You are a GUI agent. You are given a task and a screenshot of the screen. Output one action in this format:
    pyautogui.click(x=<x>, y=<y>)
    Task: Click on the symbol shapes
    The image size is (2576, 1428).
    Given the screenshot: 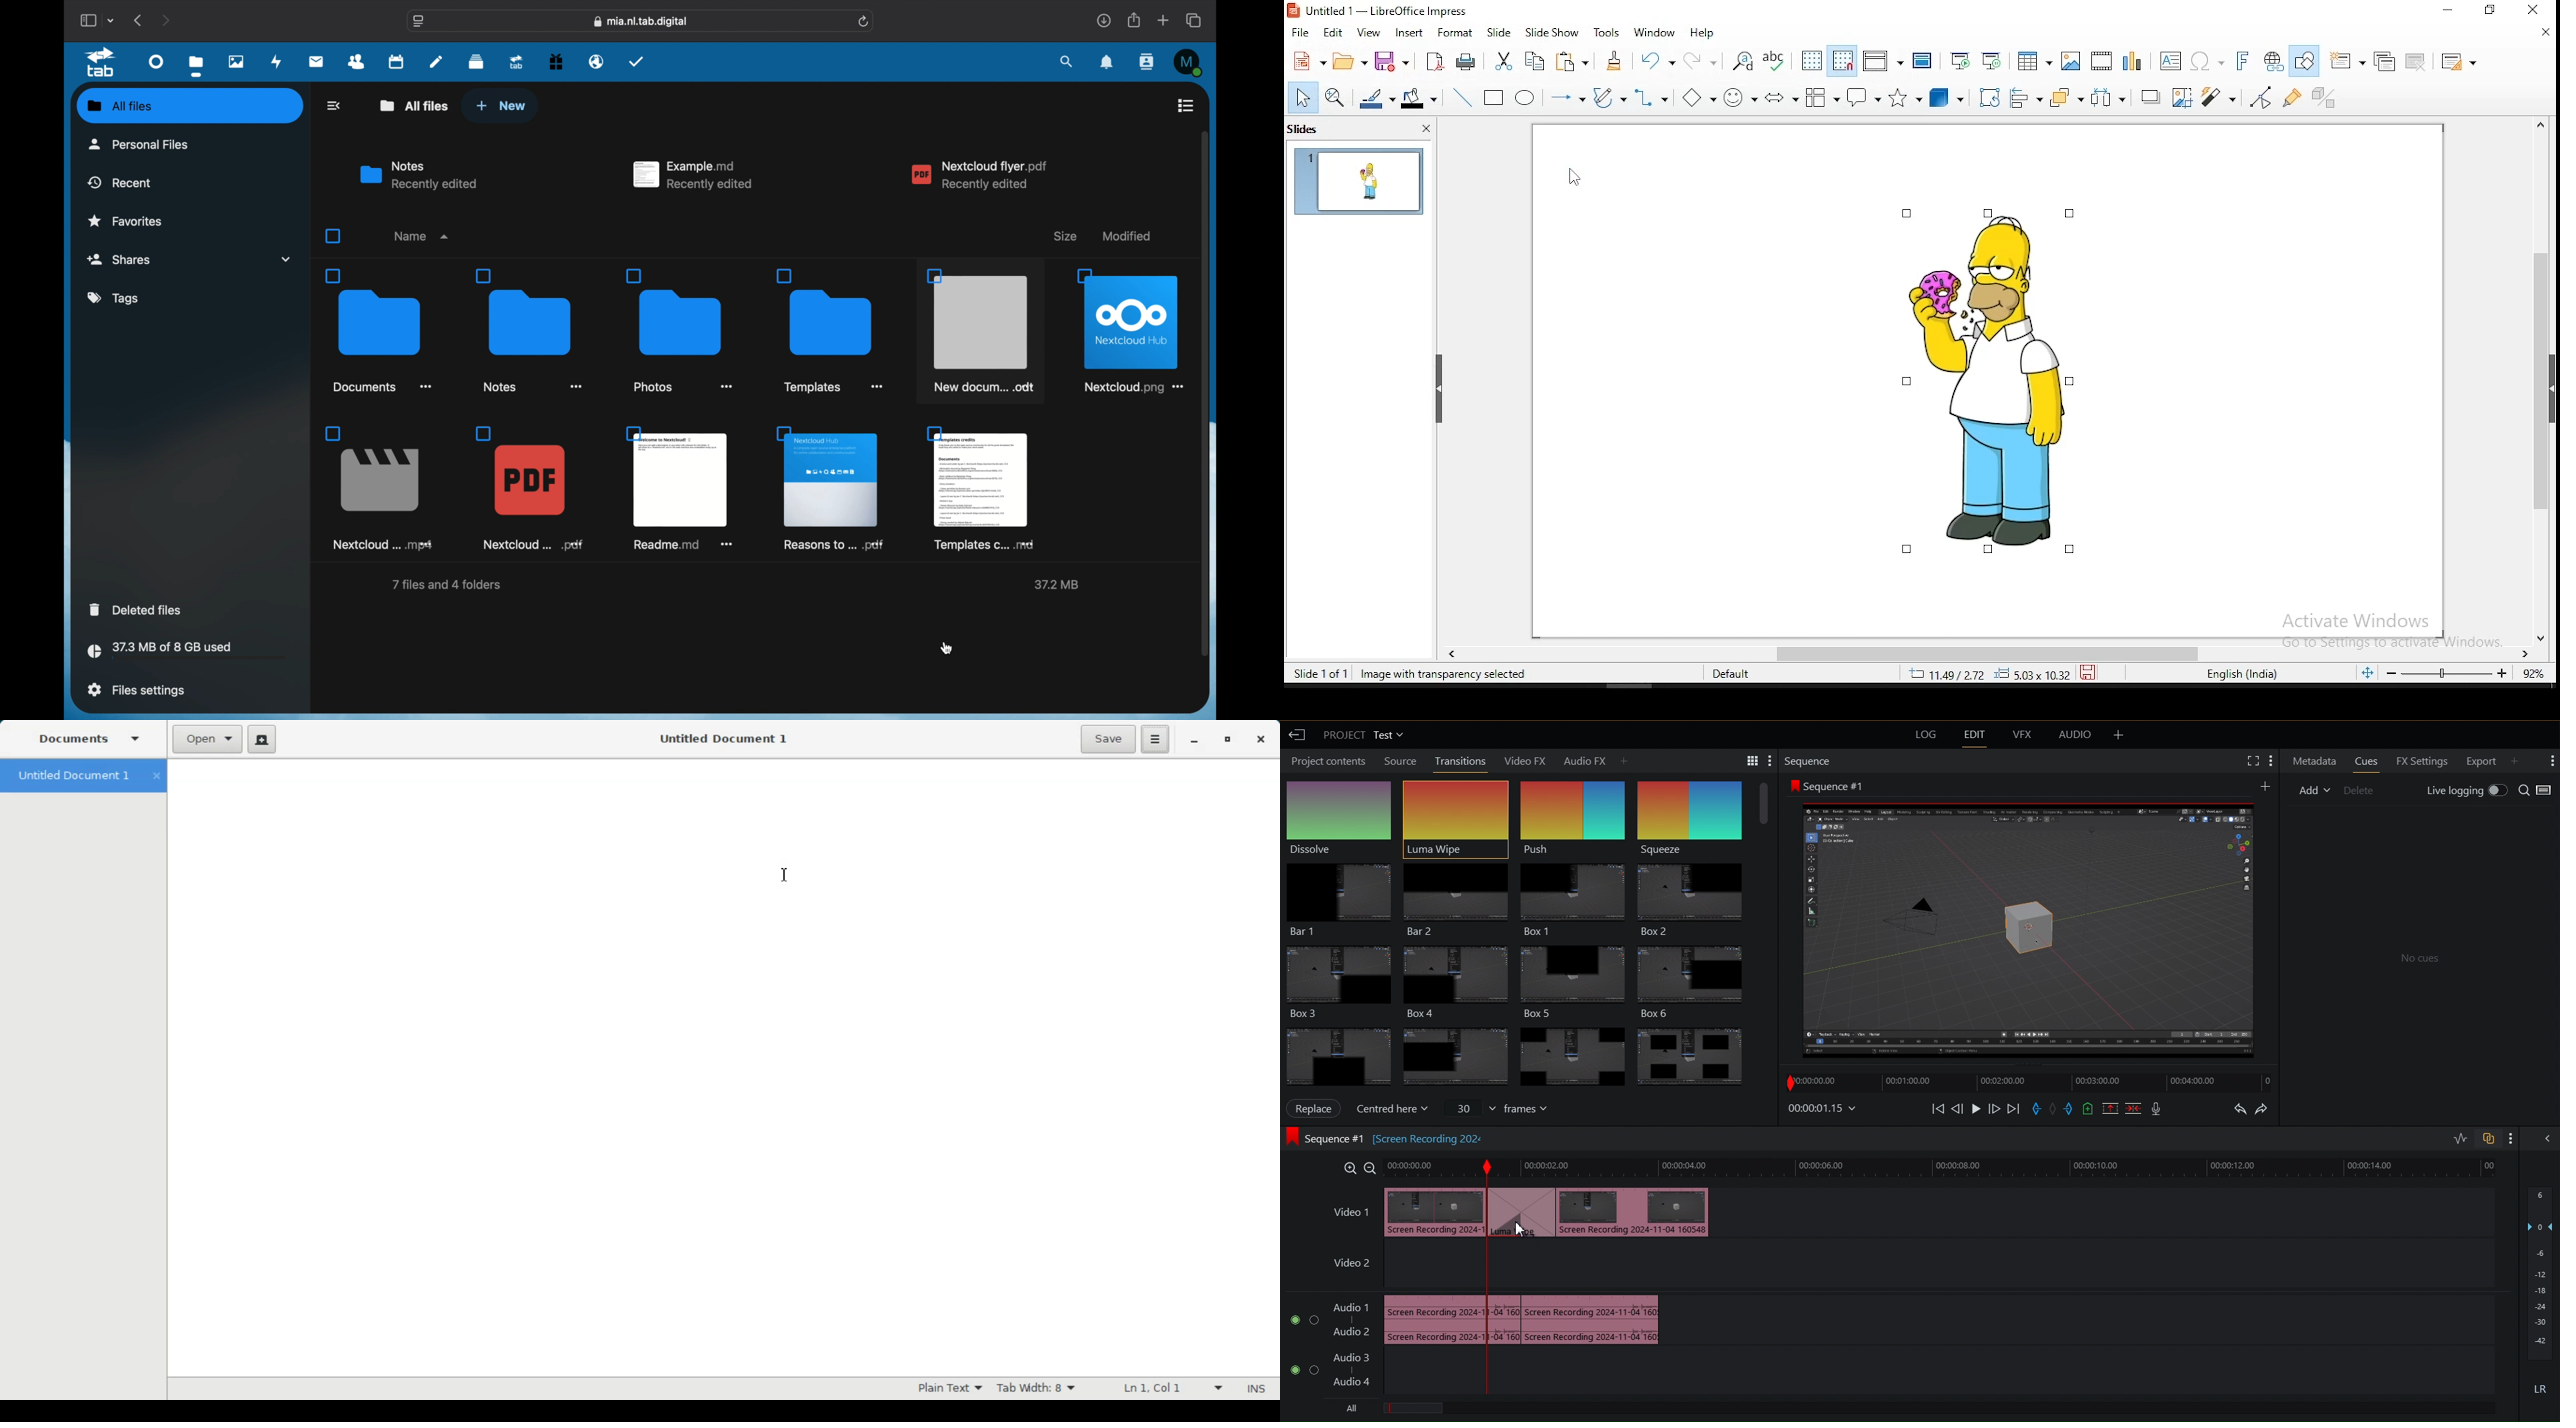 What is the action you would take?
    pyautogui.click(x=1741, y=95)
    